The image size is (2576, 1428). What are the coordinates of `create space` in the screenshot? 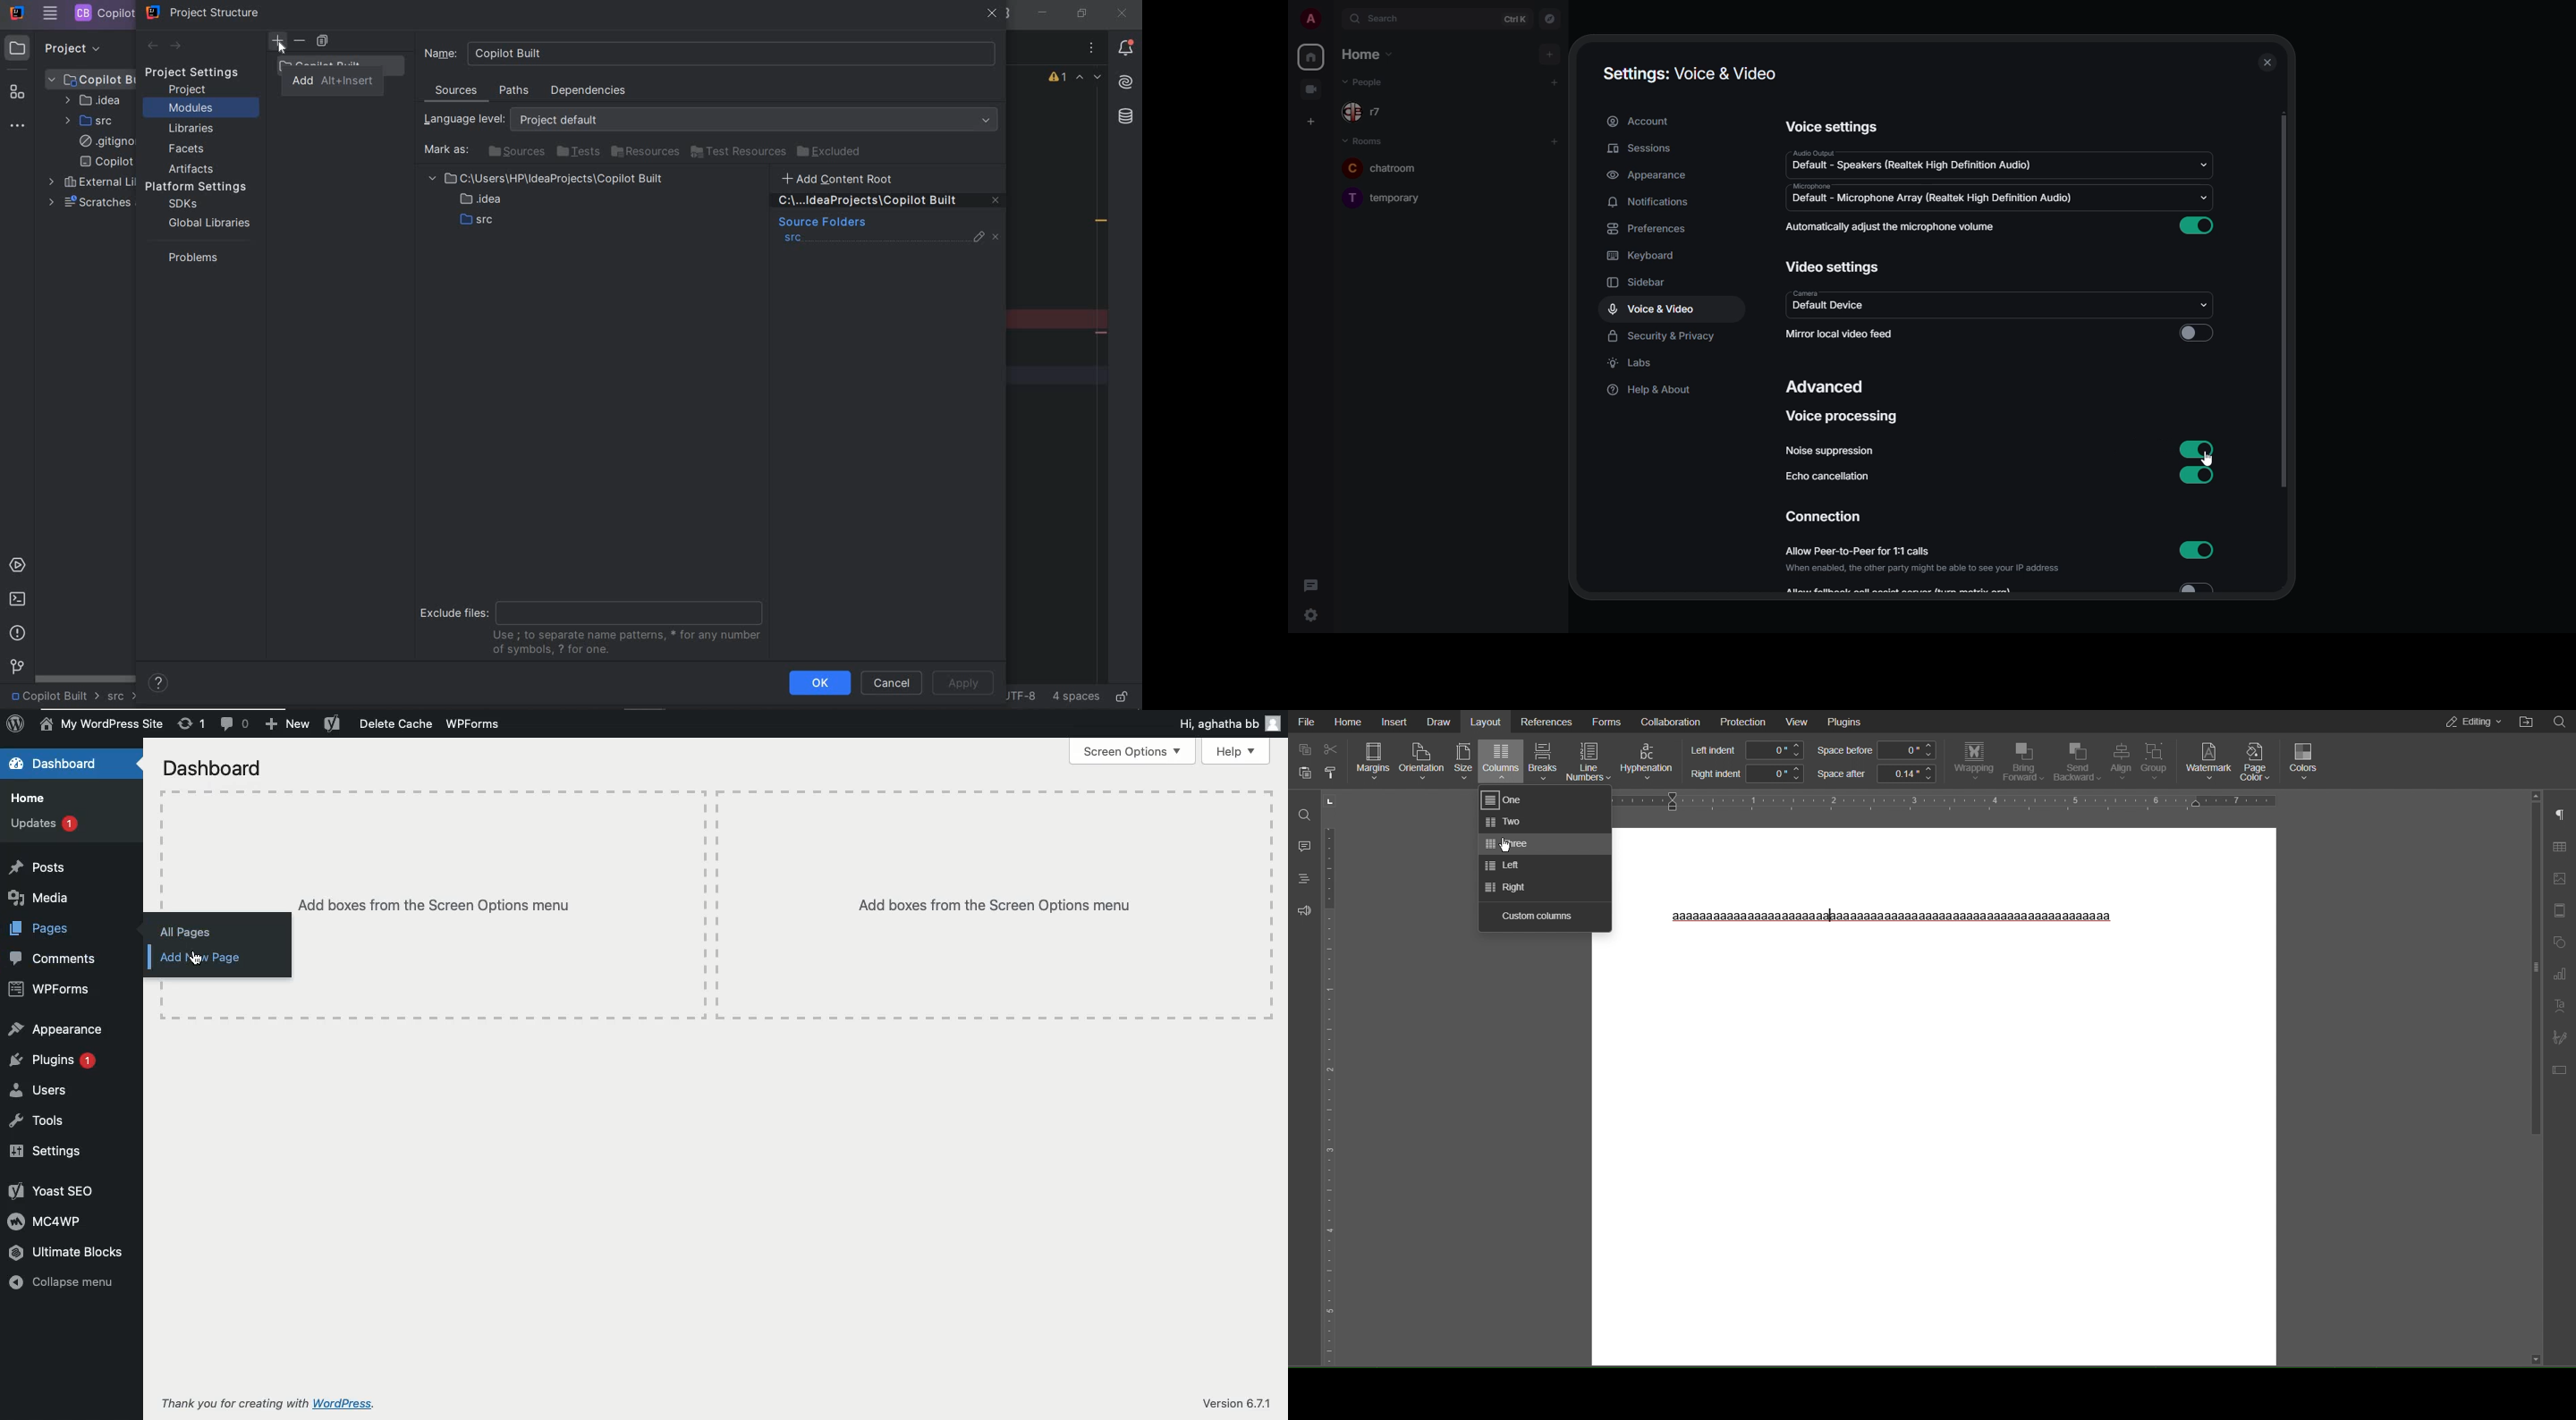 It's located at (1309, 120).